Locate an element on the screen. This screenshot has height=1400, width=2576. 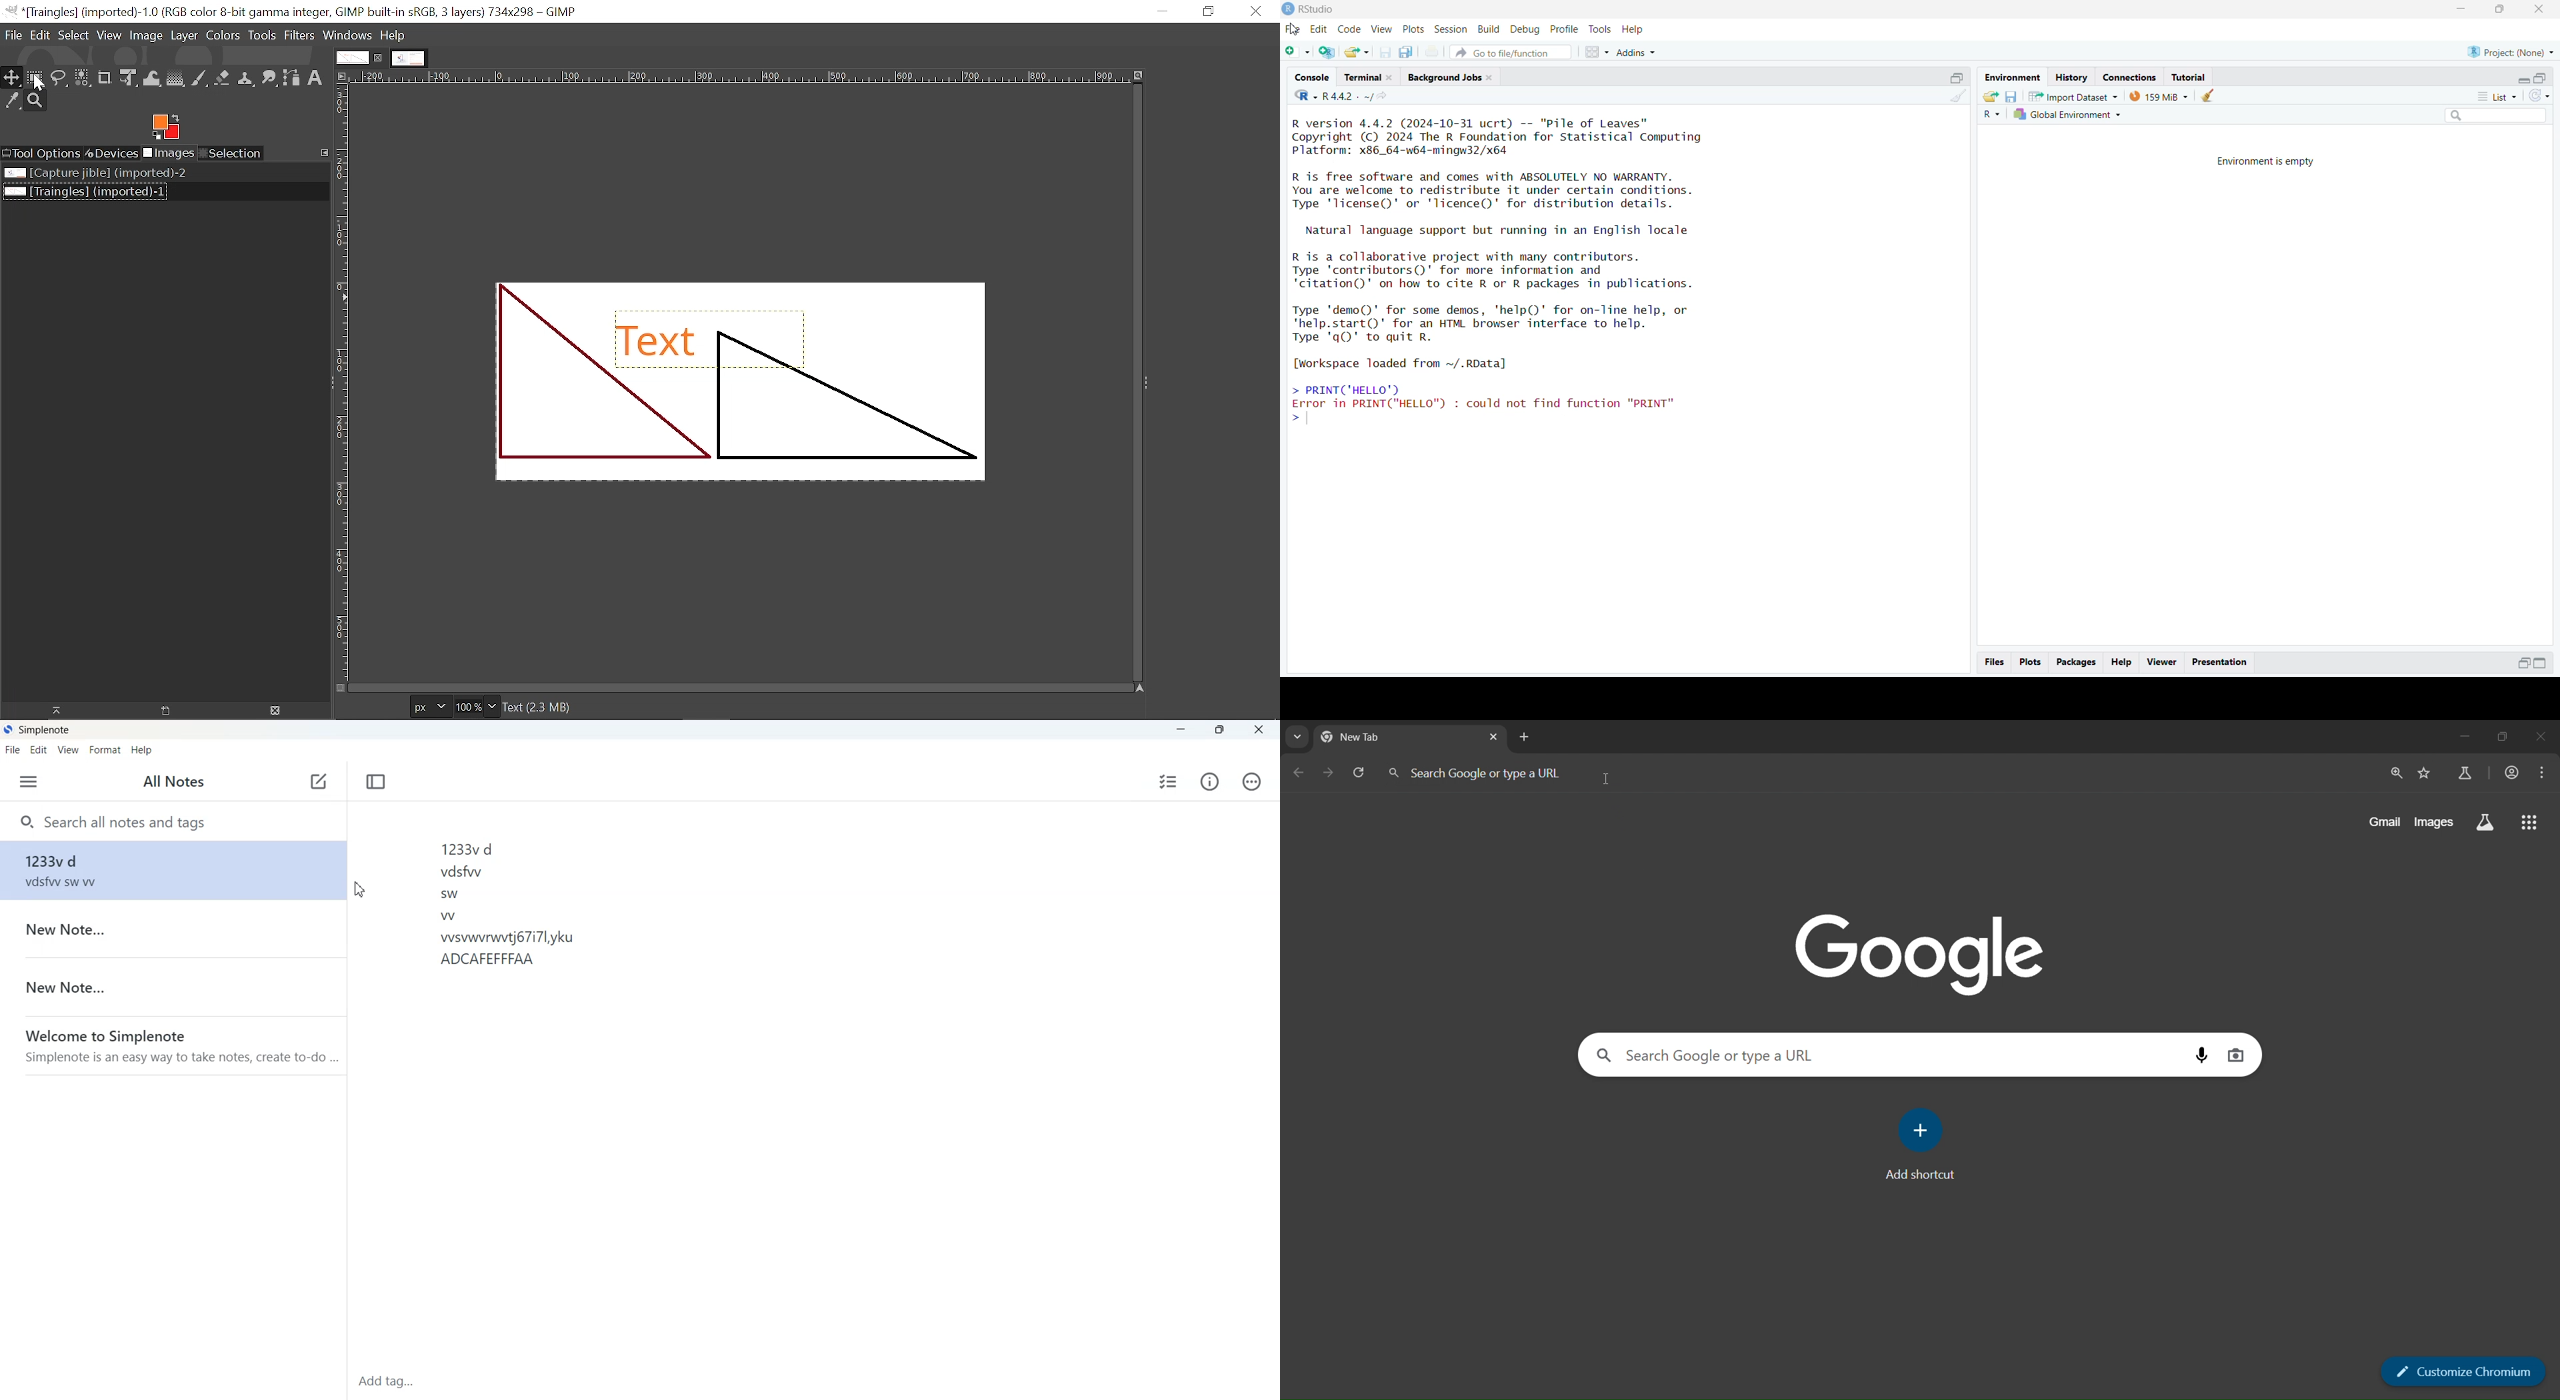
view the current working directory is located at coordinates (1386, 96).